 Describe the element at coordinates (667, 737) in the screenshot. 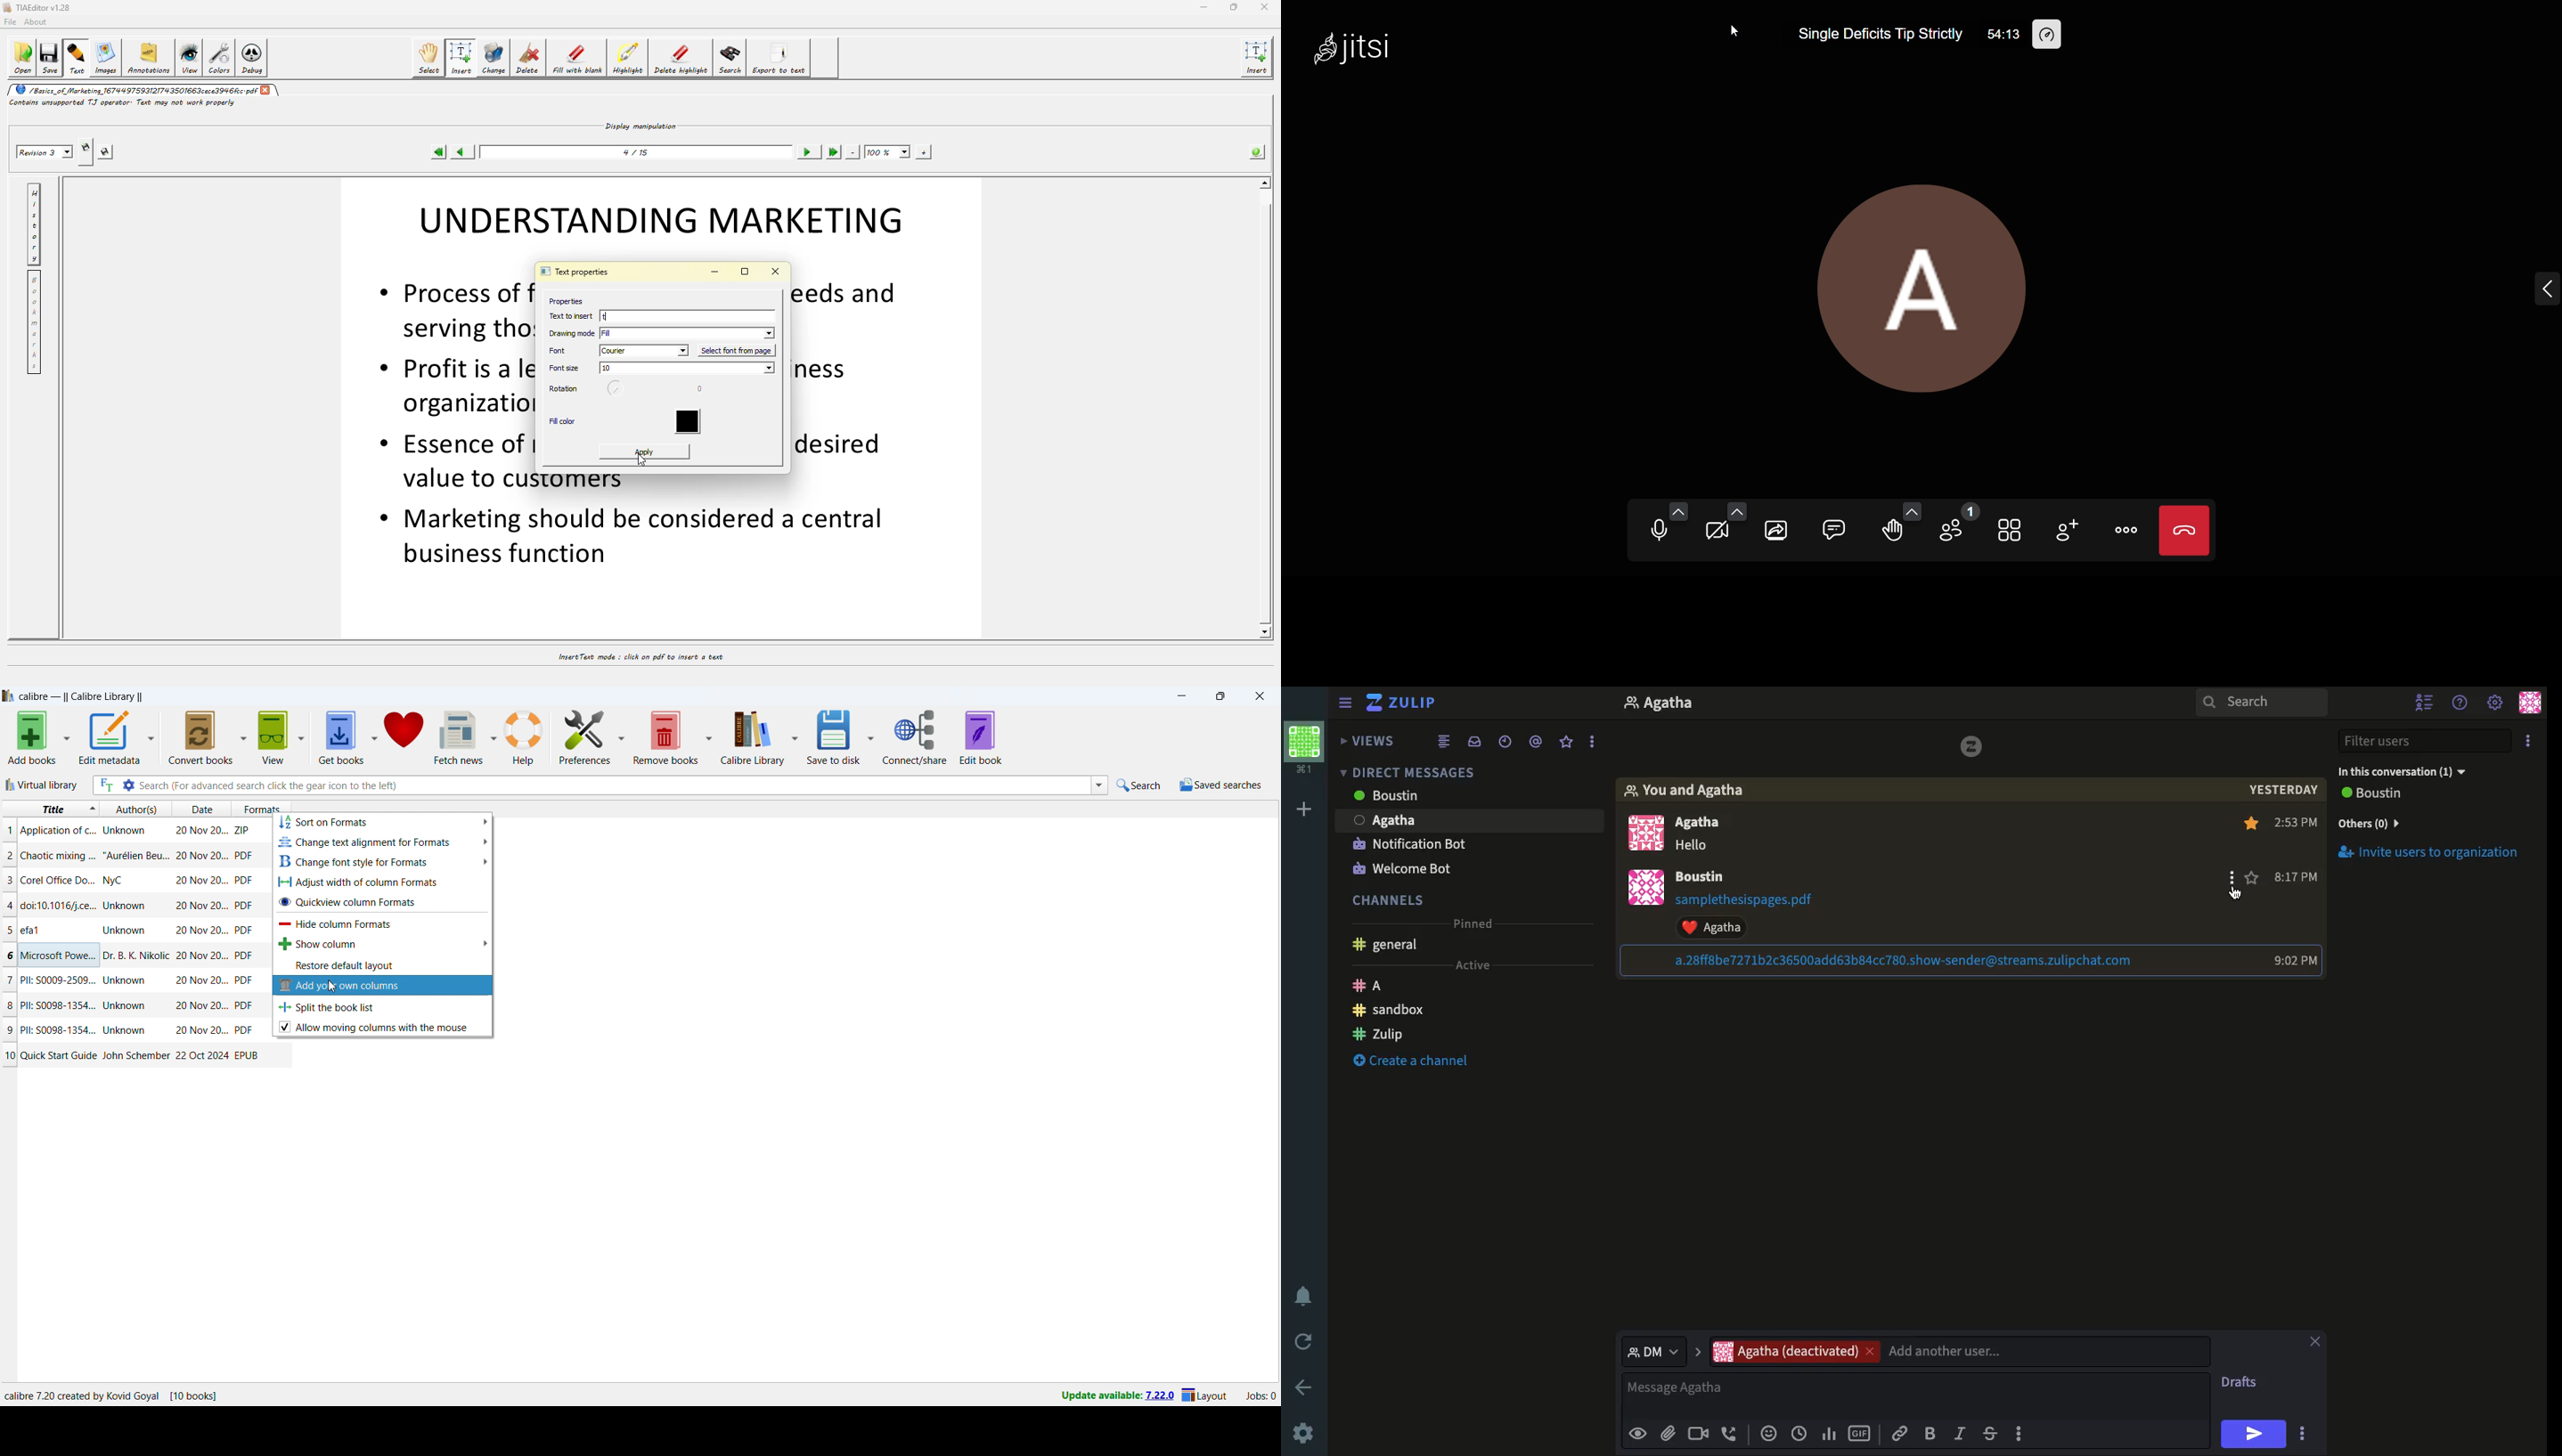

I see `save to disk` at that location.